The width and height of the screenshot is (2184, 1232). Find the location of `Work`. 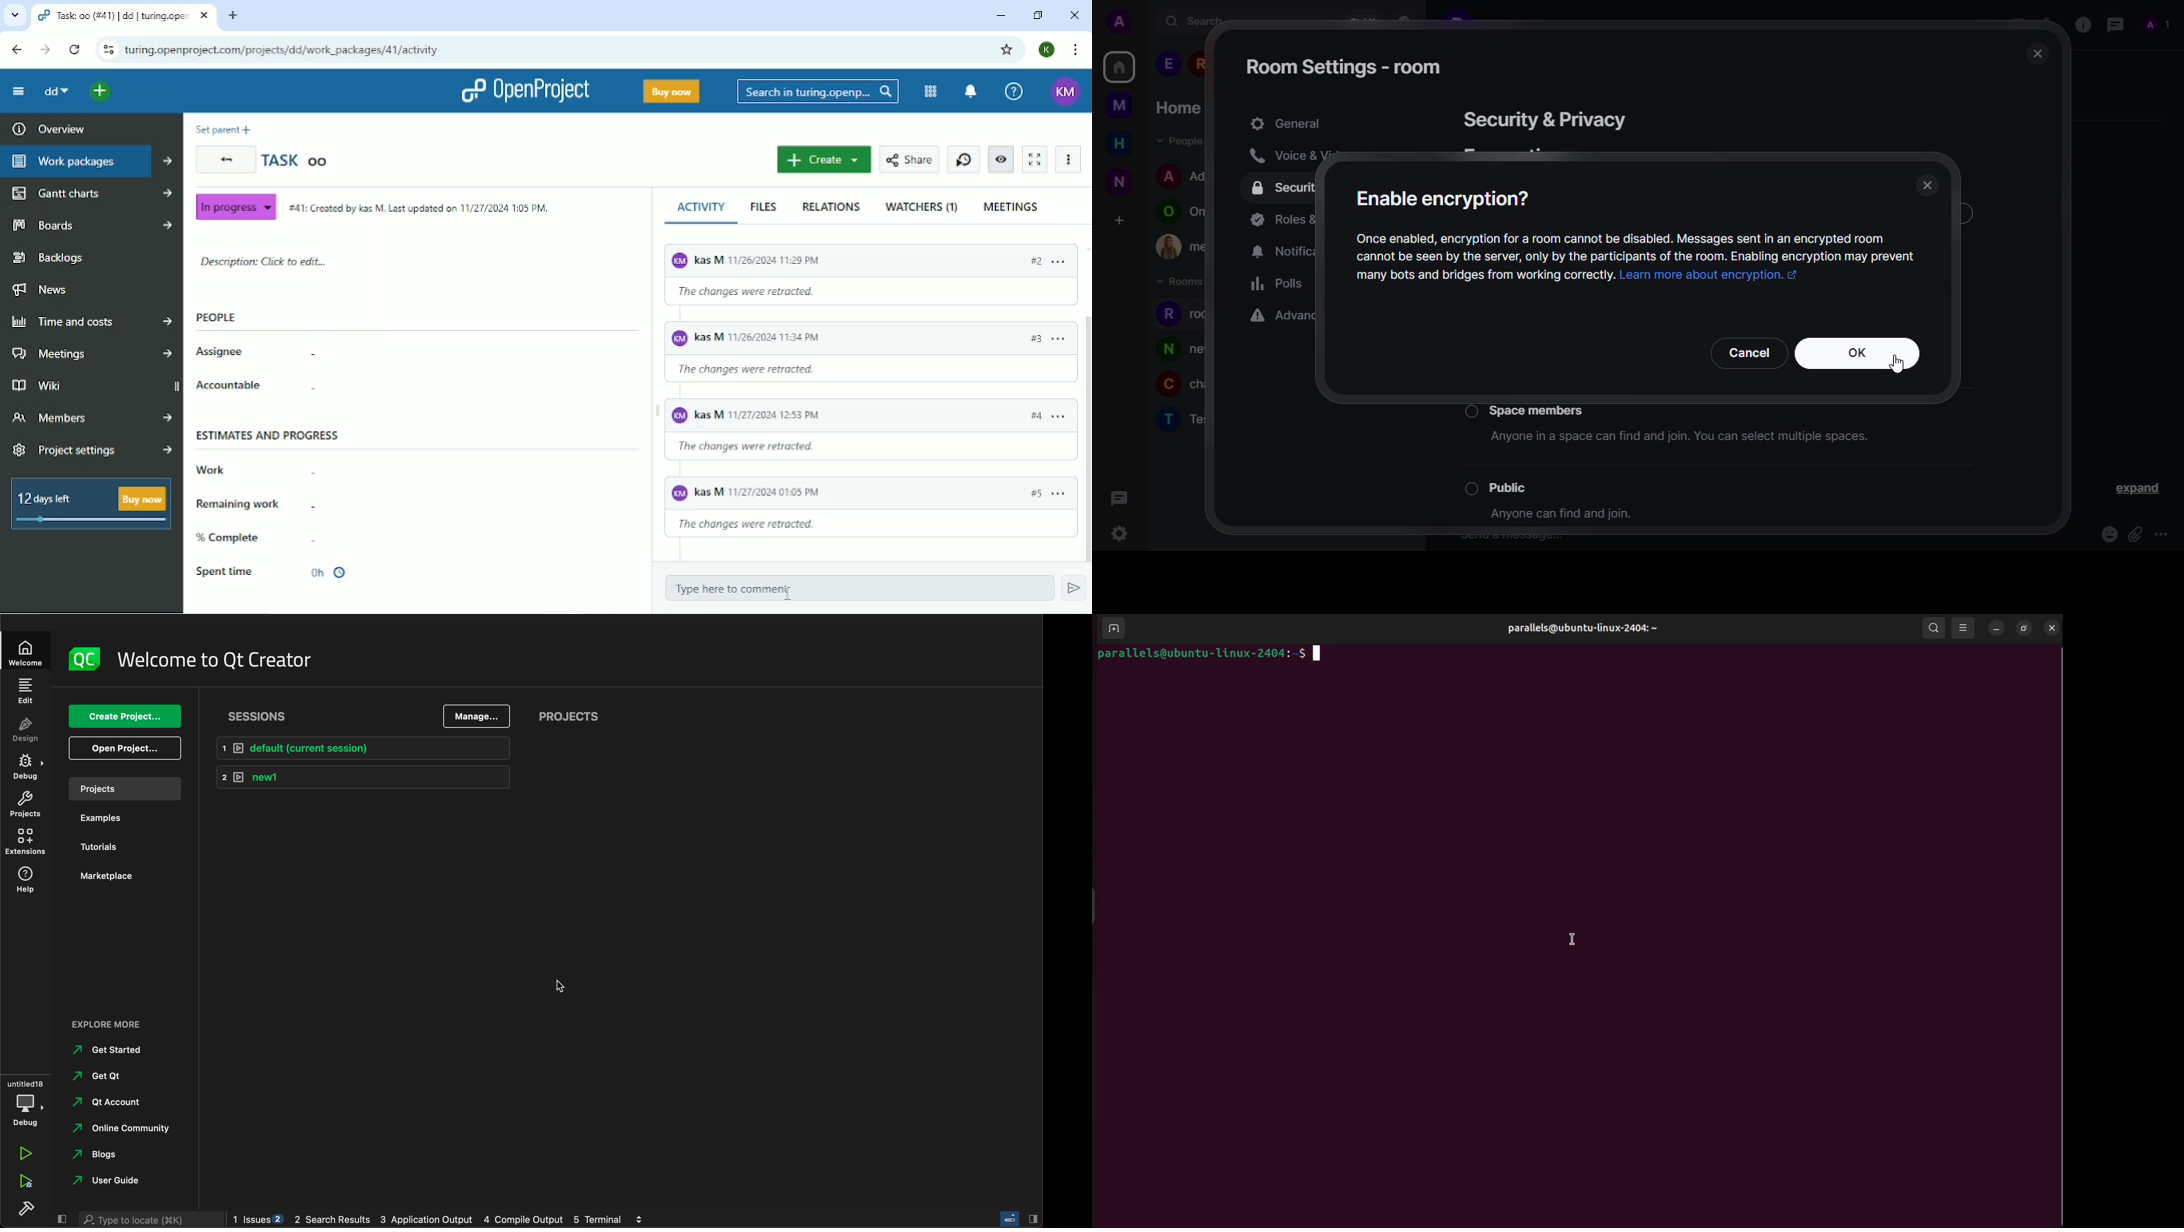

Work is located at coordinates (255, 470).